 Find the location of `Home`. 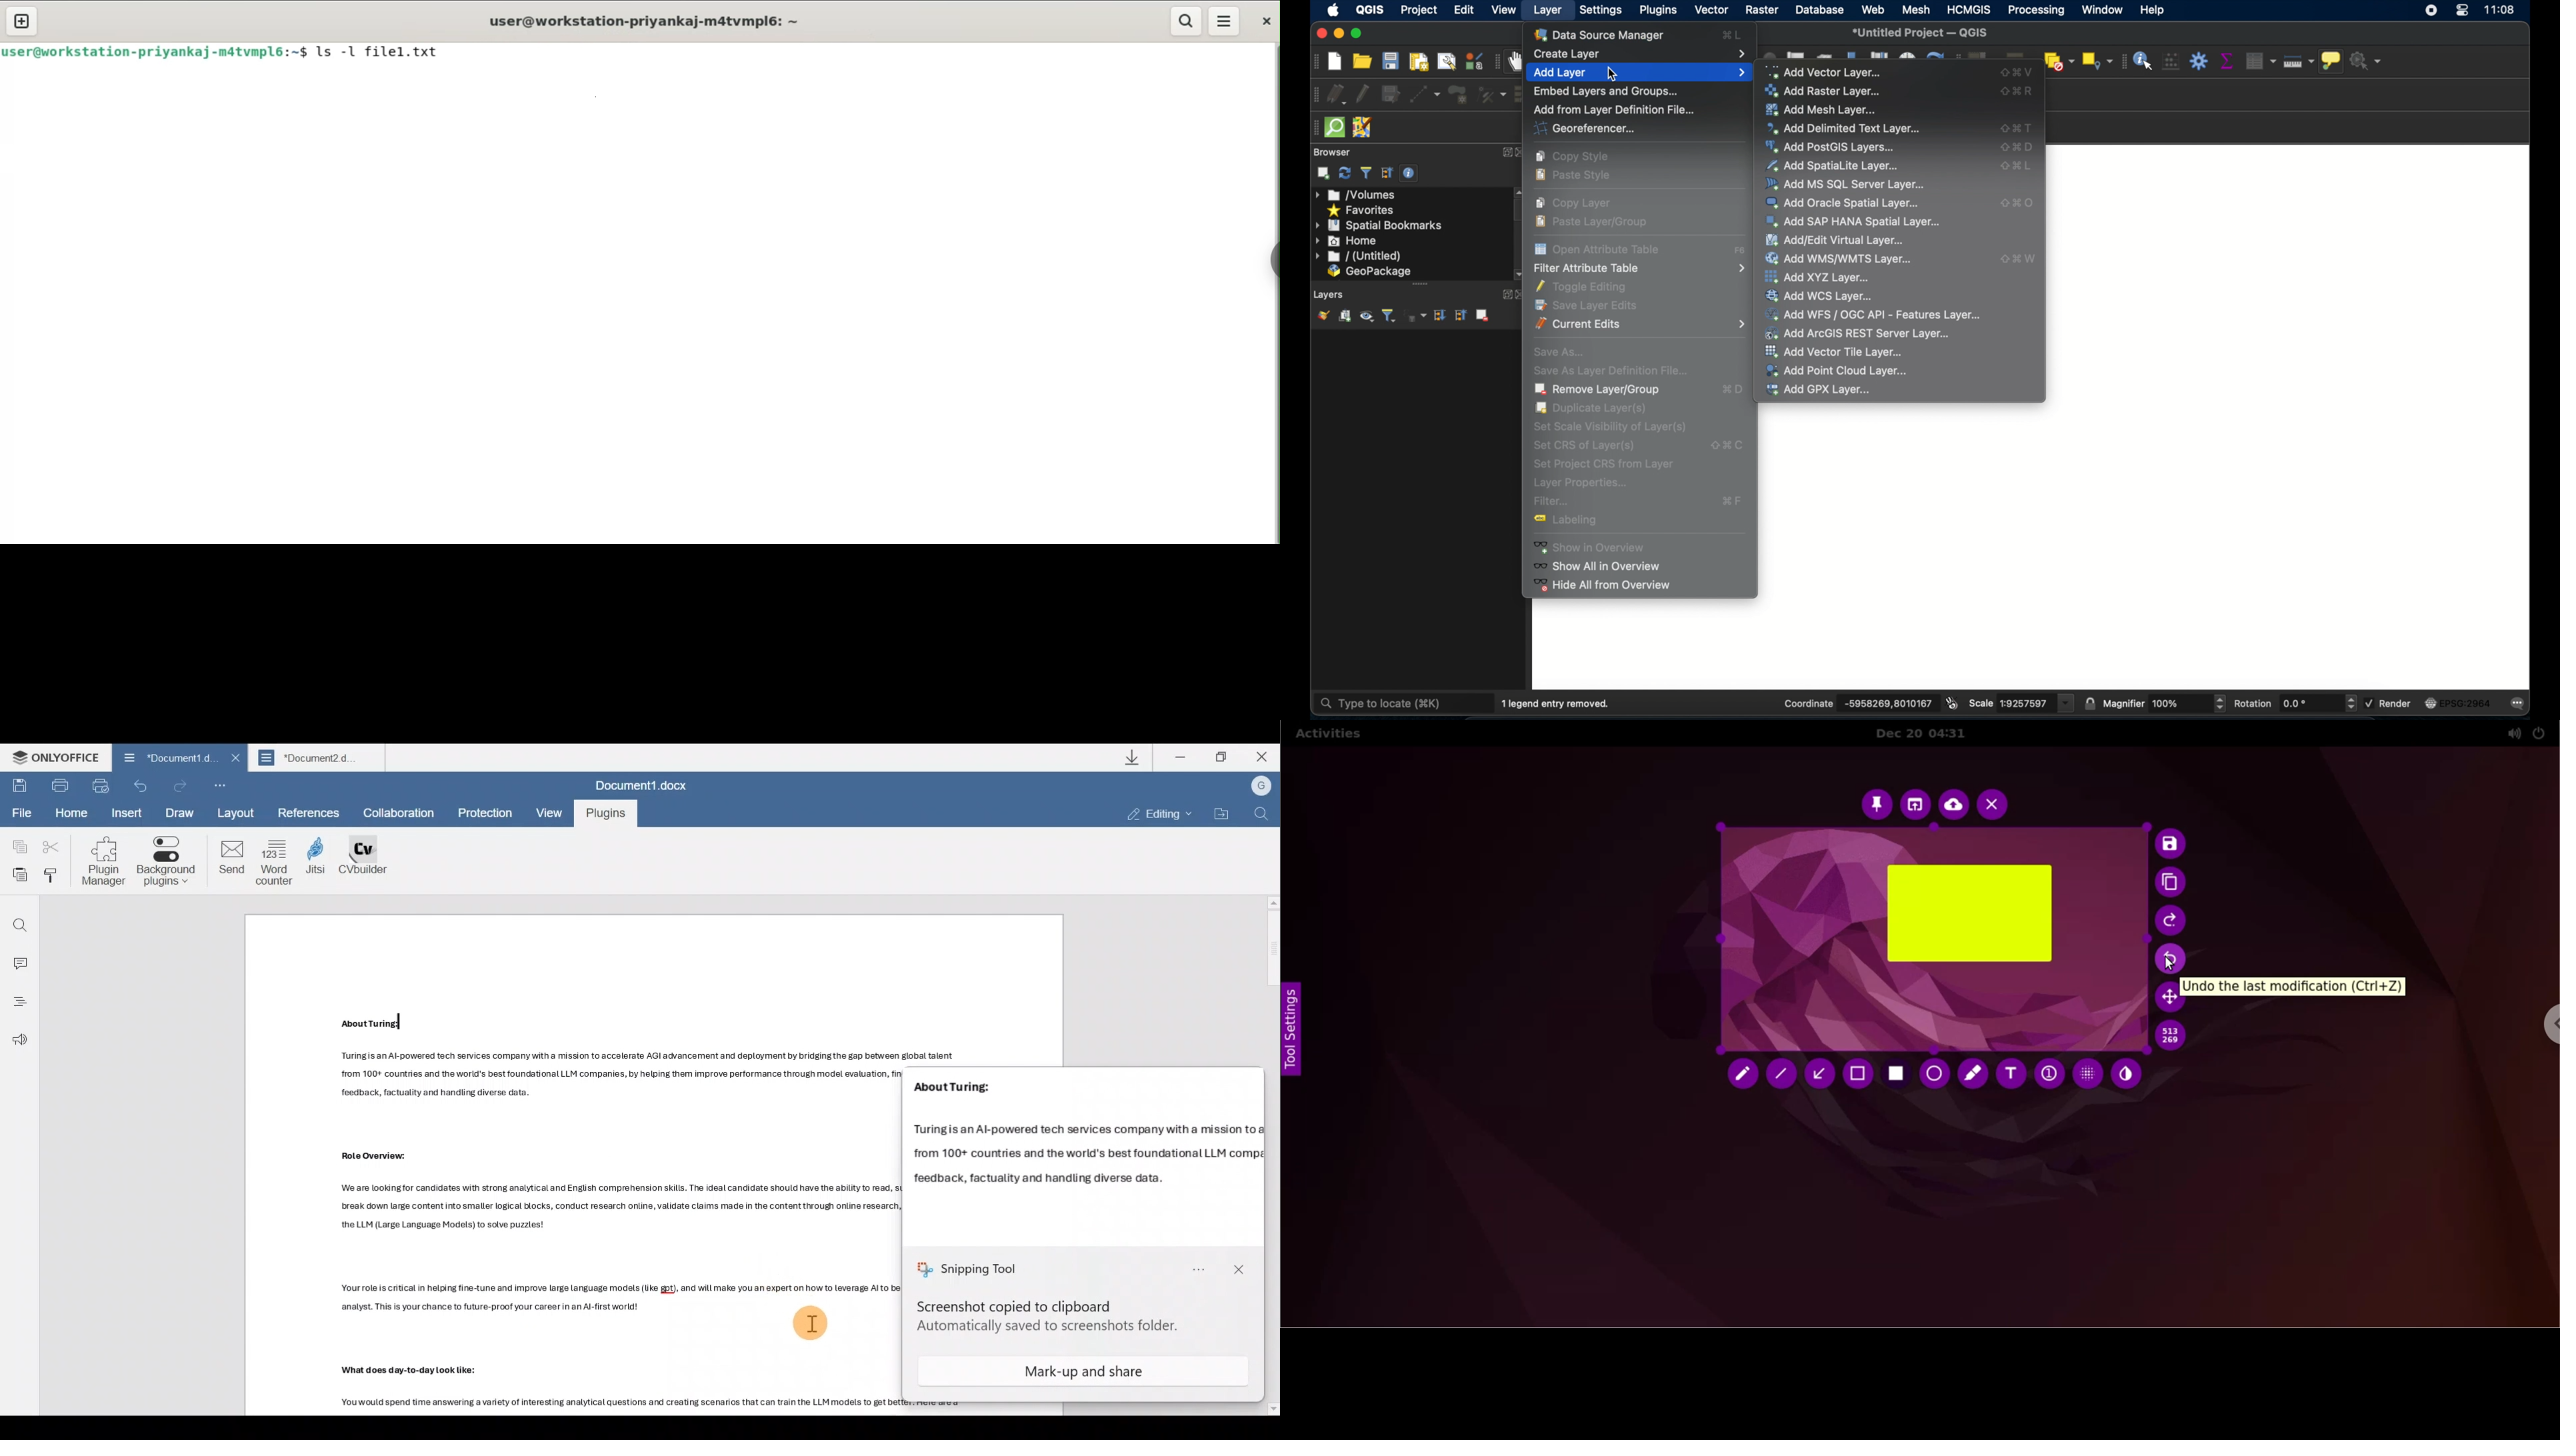

Home is located at coordinates (74, 814).